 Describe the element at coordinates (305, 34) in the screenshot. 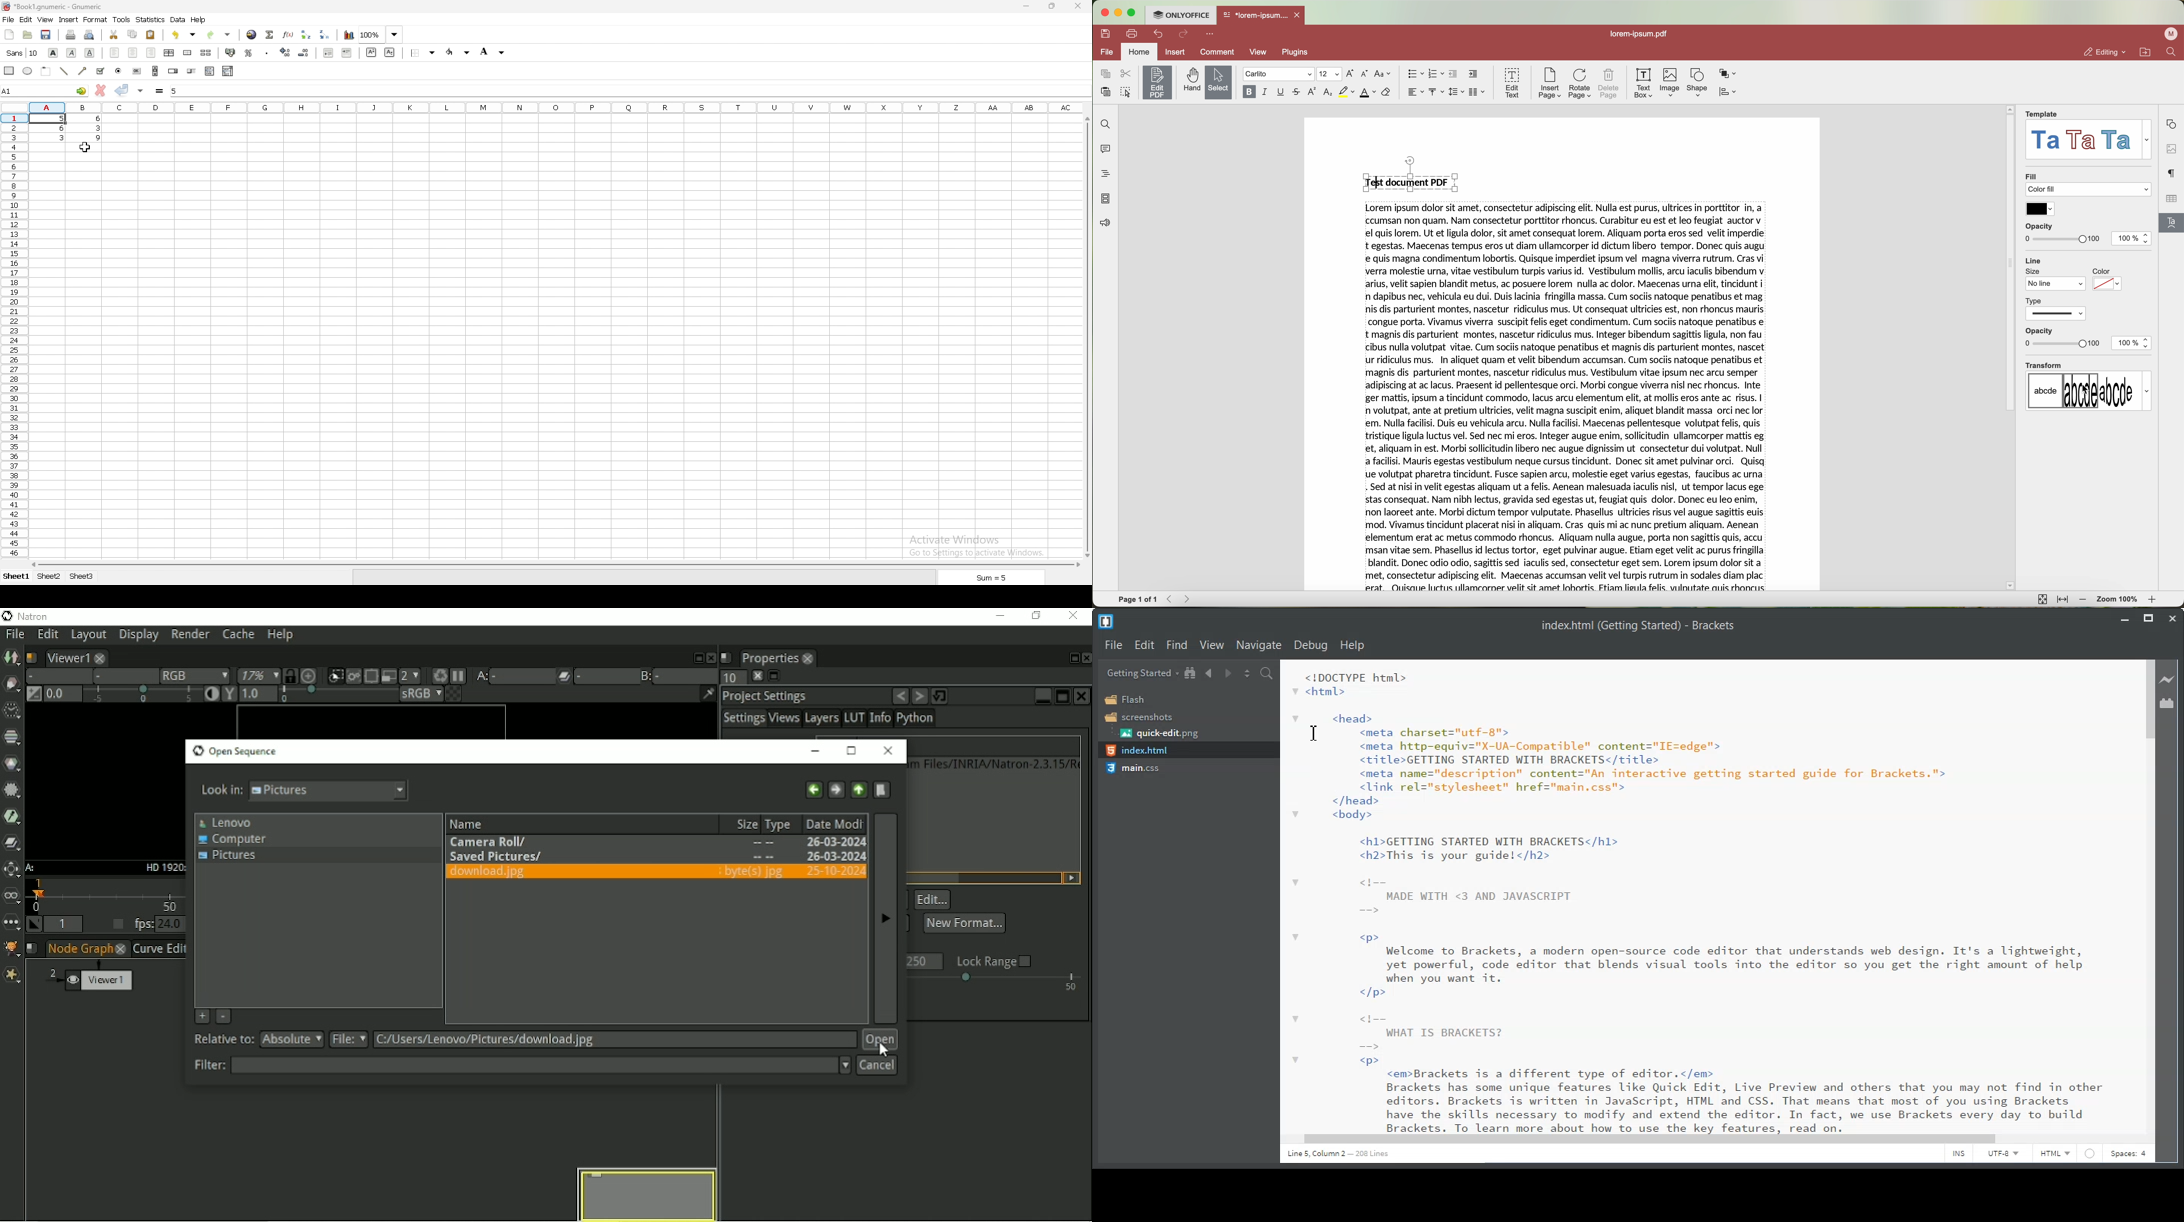

I see `sort ascending` at that location.